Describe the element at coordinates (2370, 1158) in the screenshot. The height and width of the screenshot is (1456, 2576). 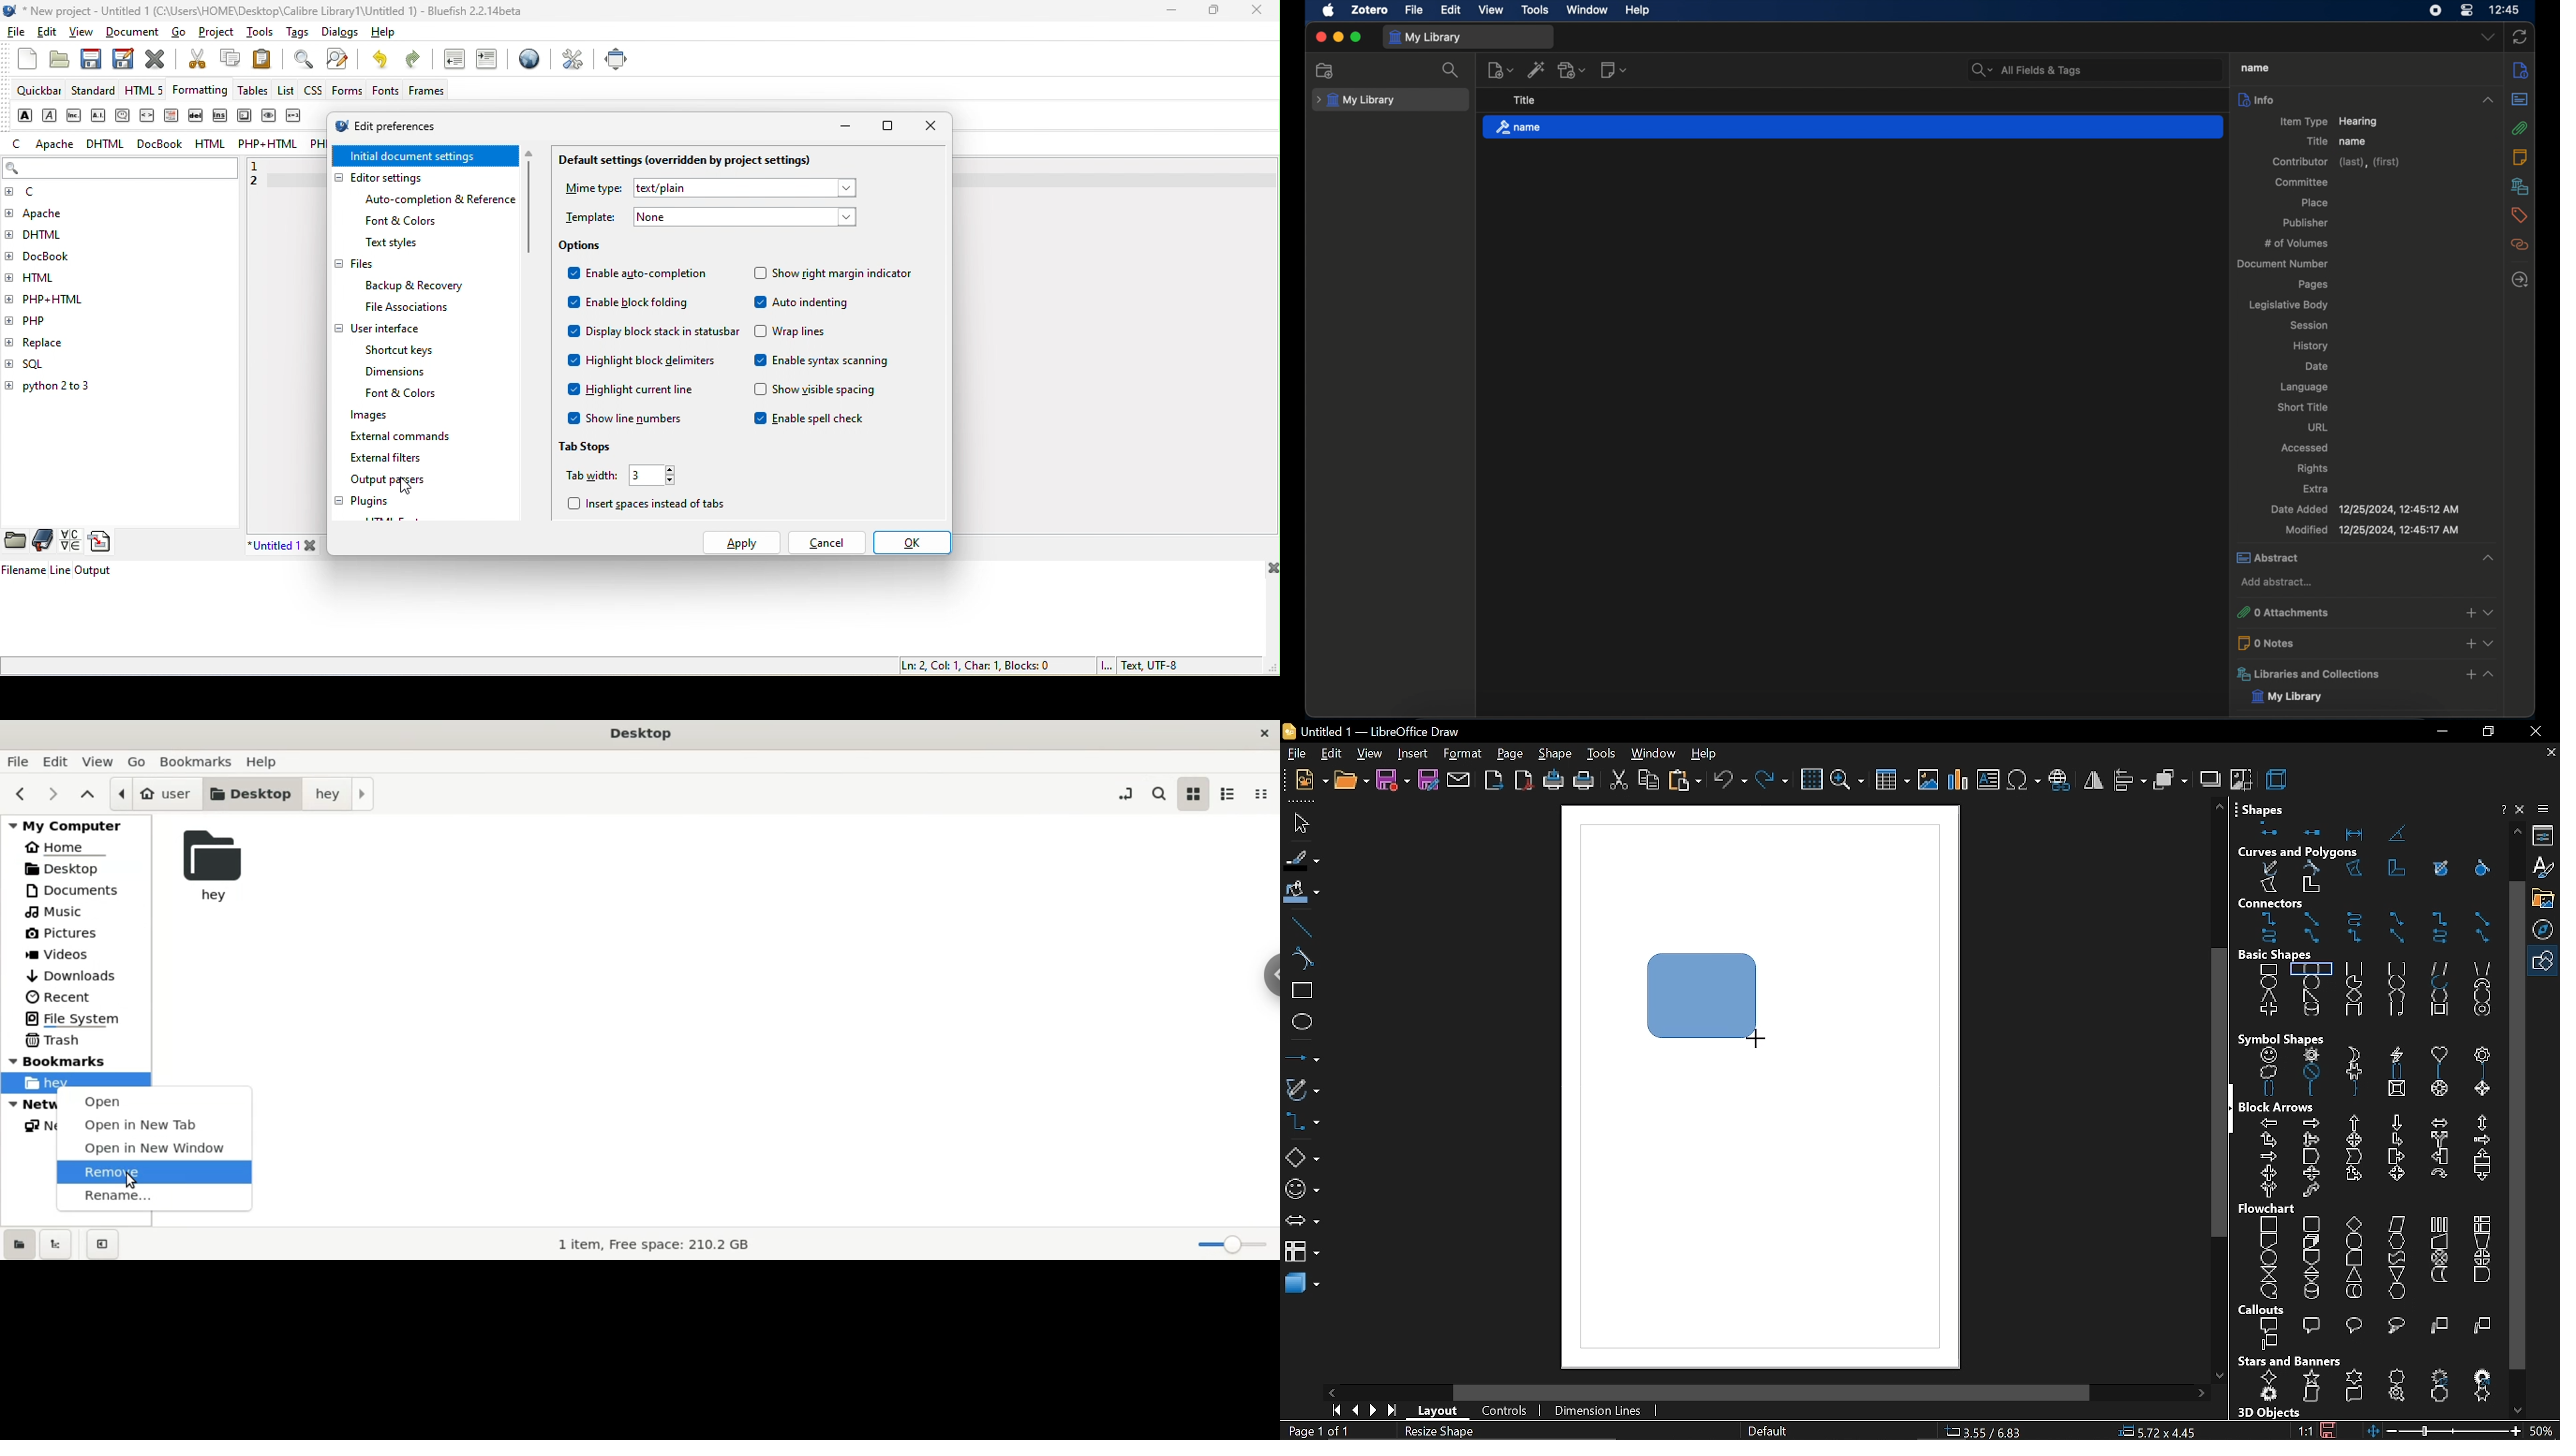
I see `block arrows` at that location.